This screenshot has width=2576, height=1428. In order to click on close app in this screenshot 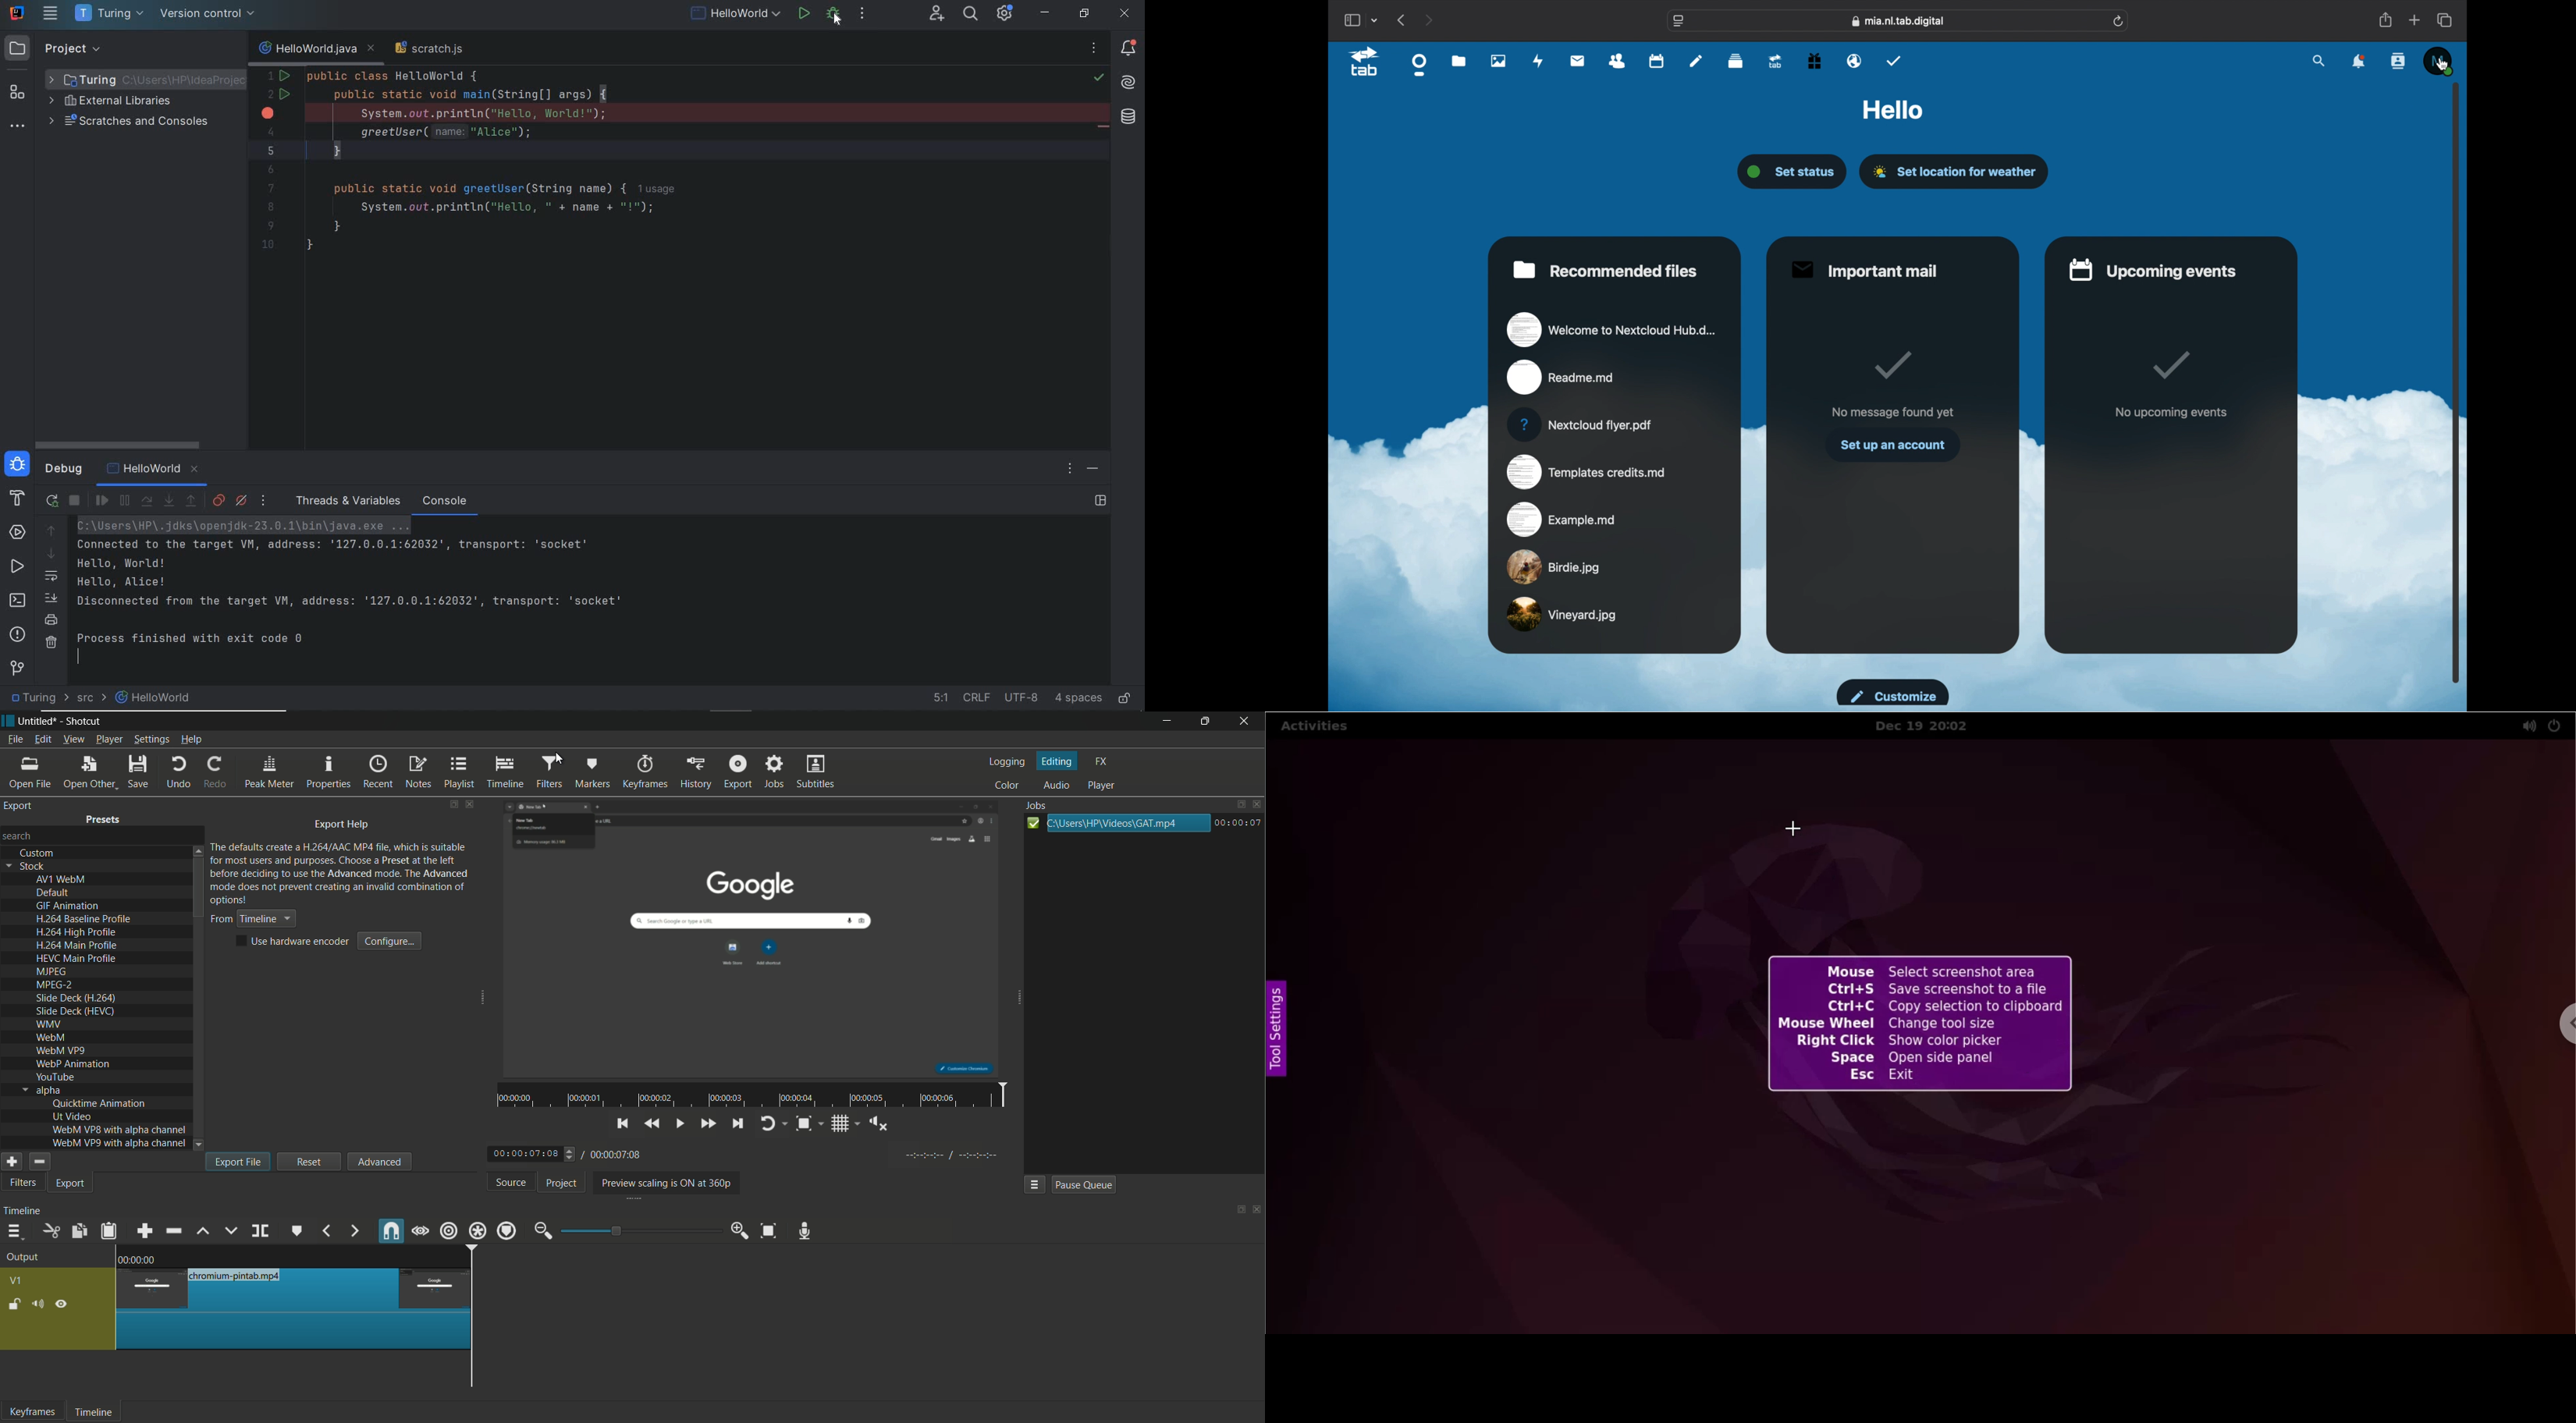, I will do `click(1246, 721)`.